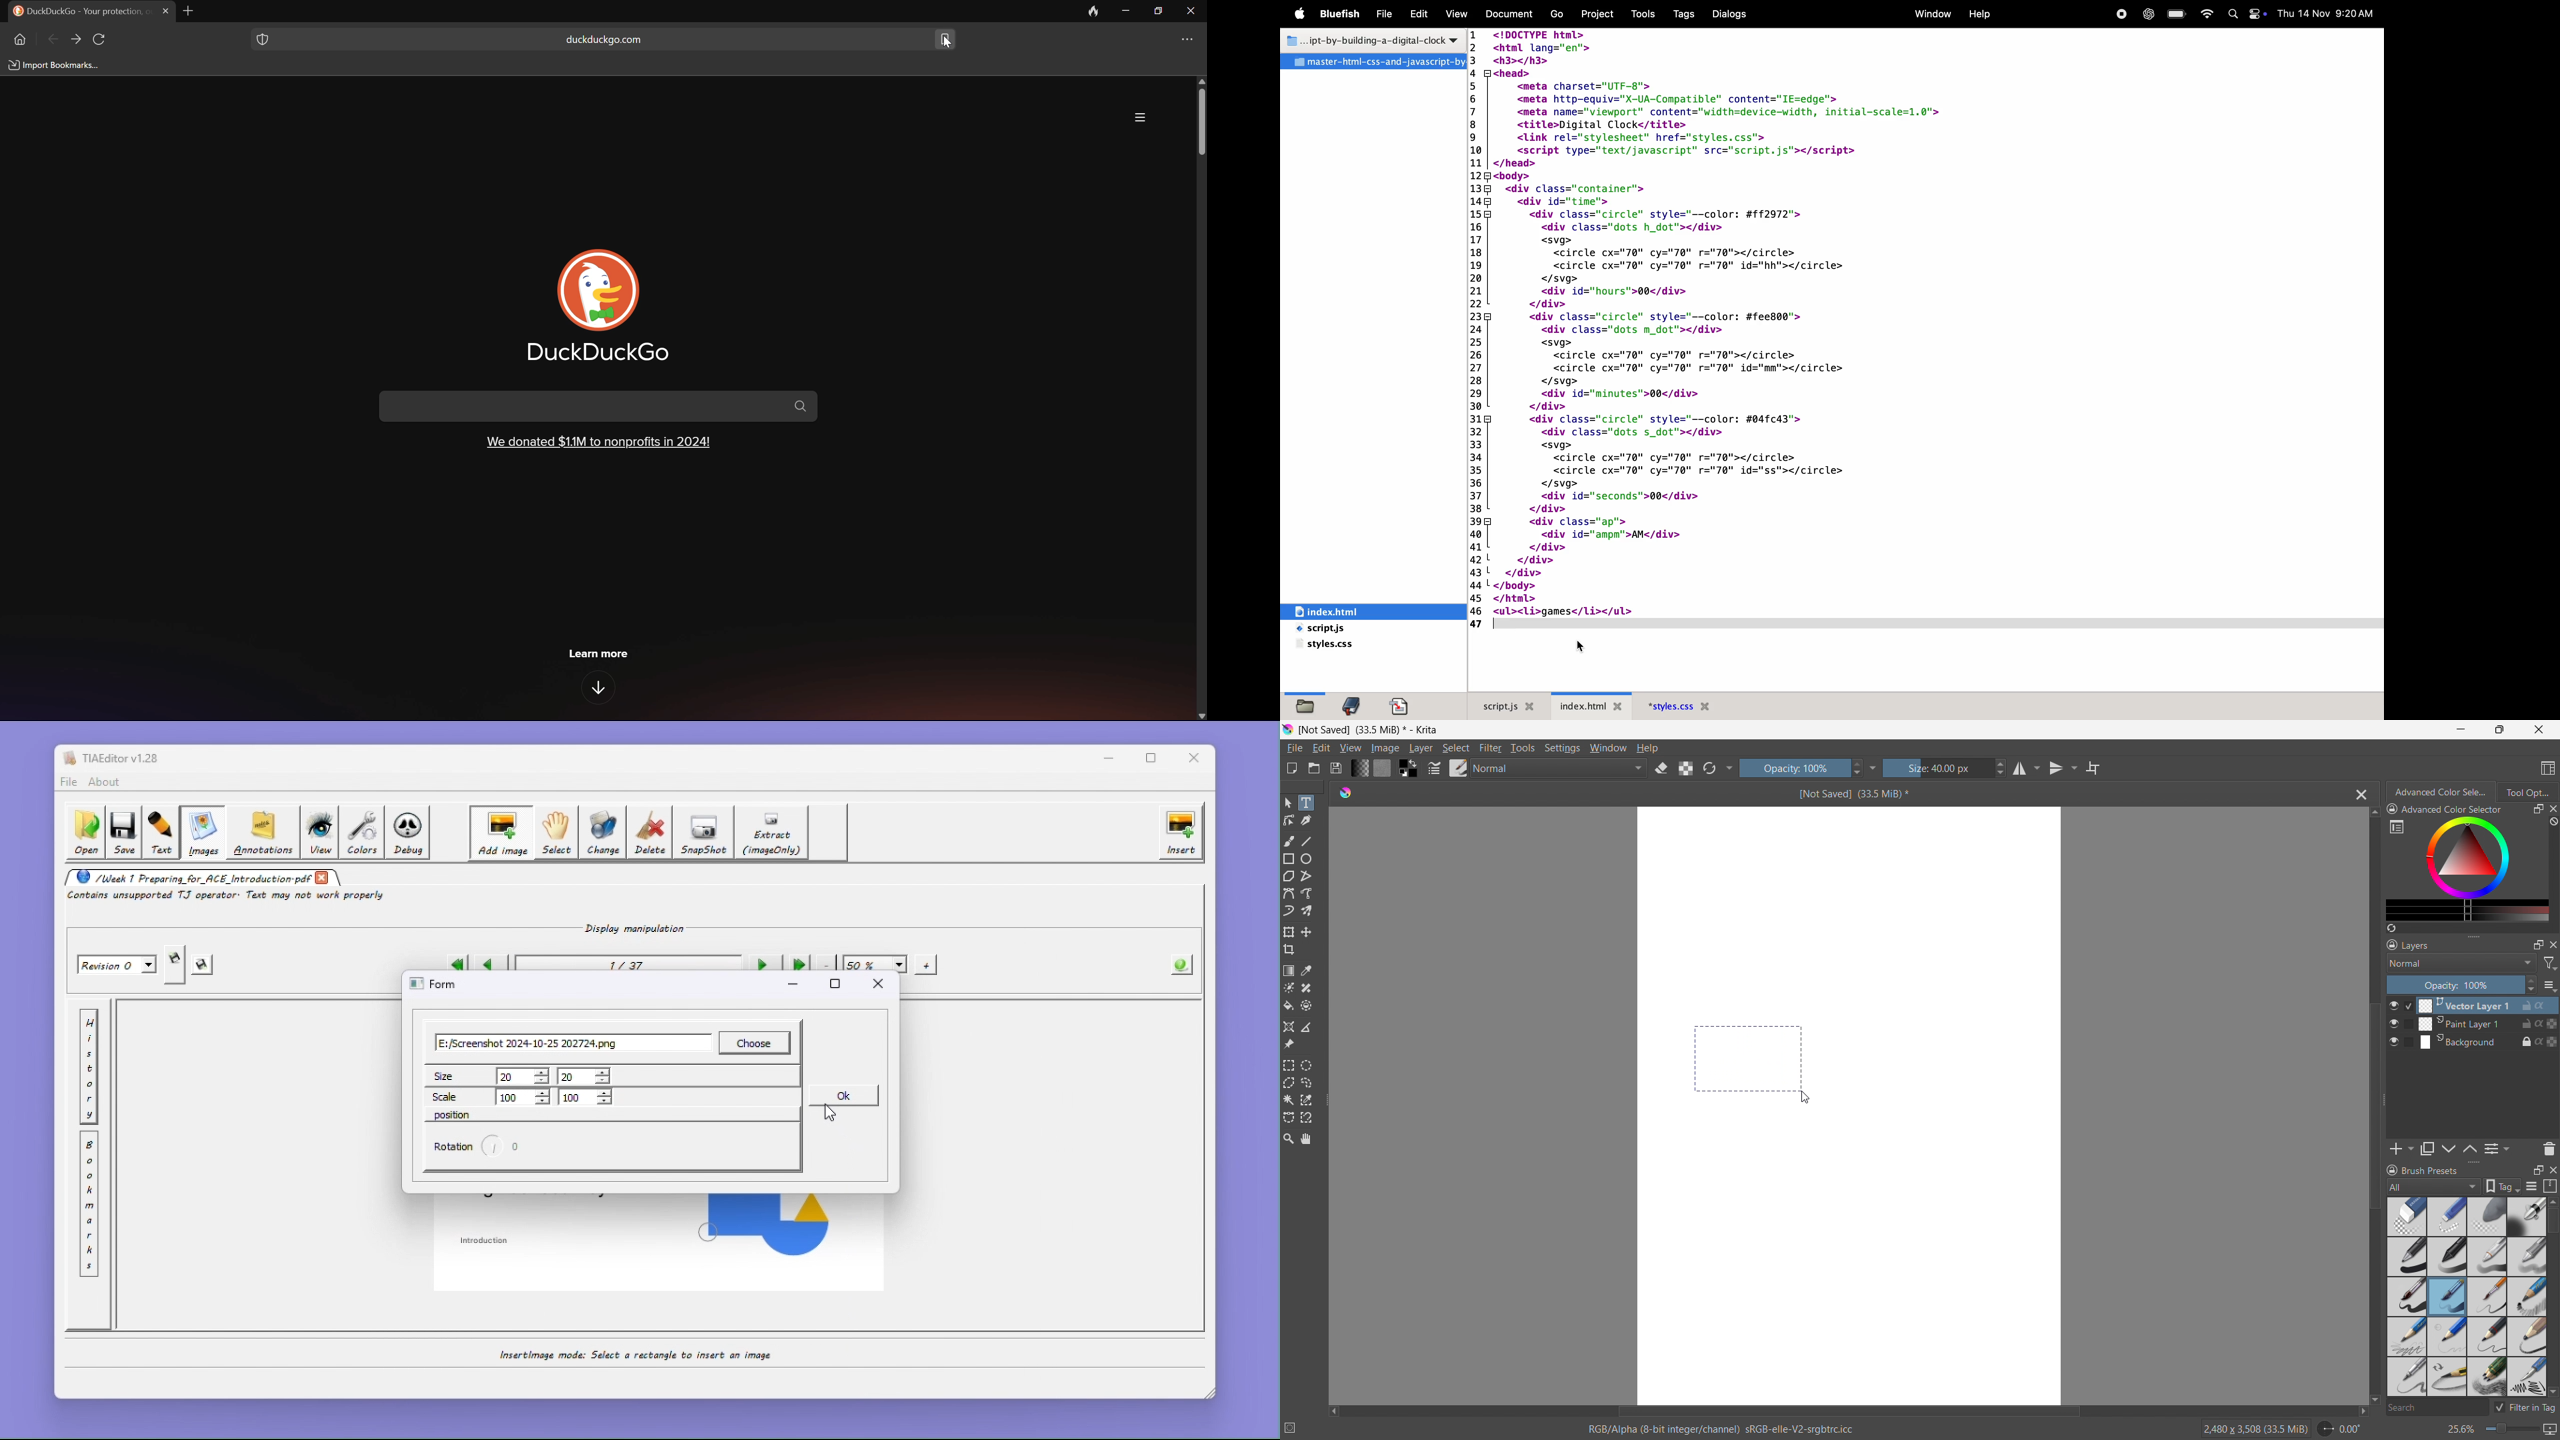 This screenshot has height=1456, width=2576. What do you see at coordinates (1523, 748) in the screenshot?
I see `tools` at bounding box center [1523, 748].